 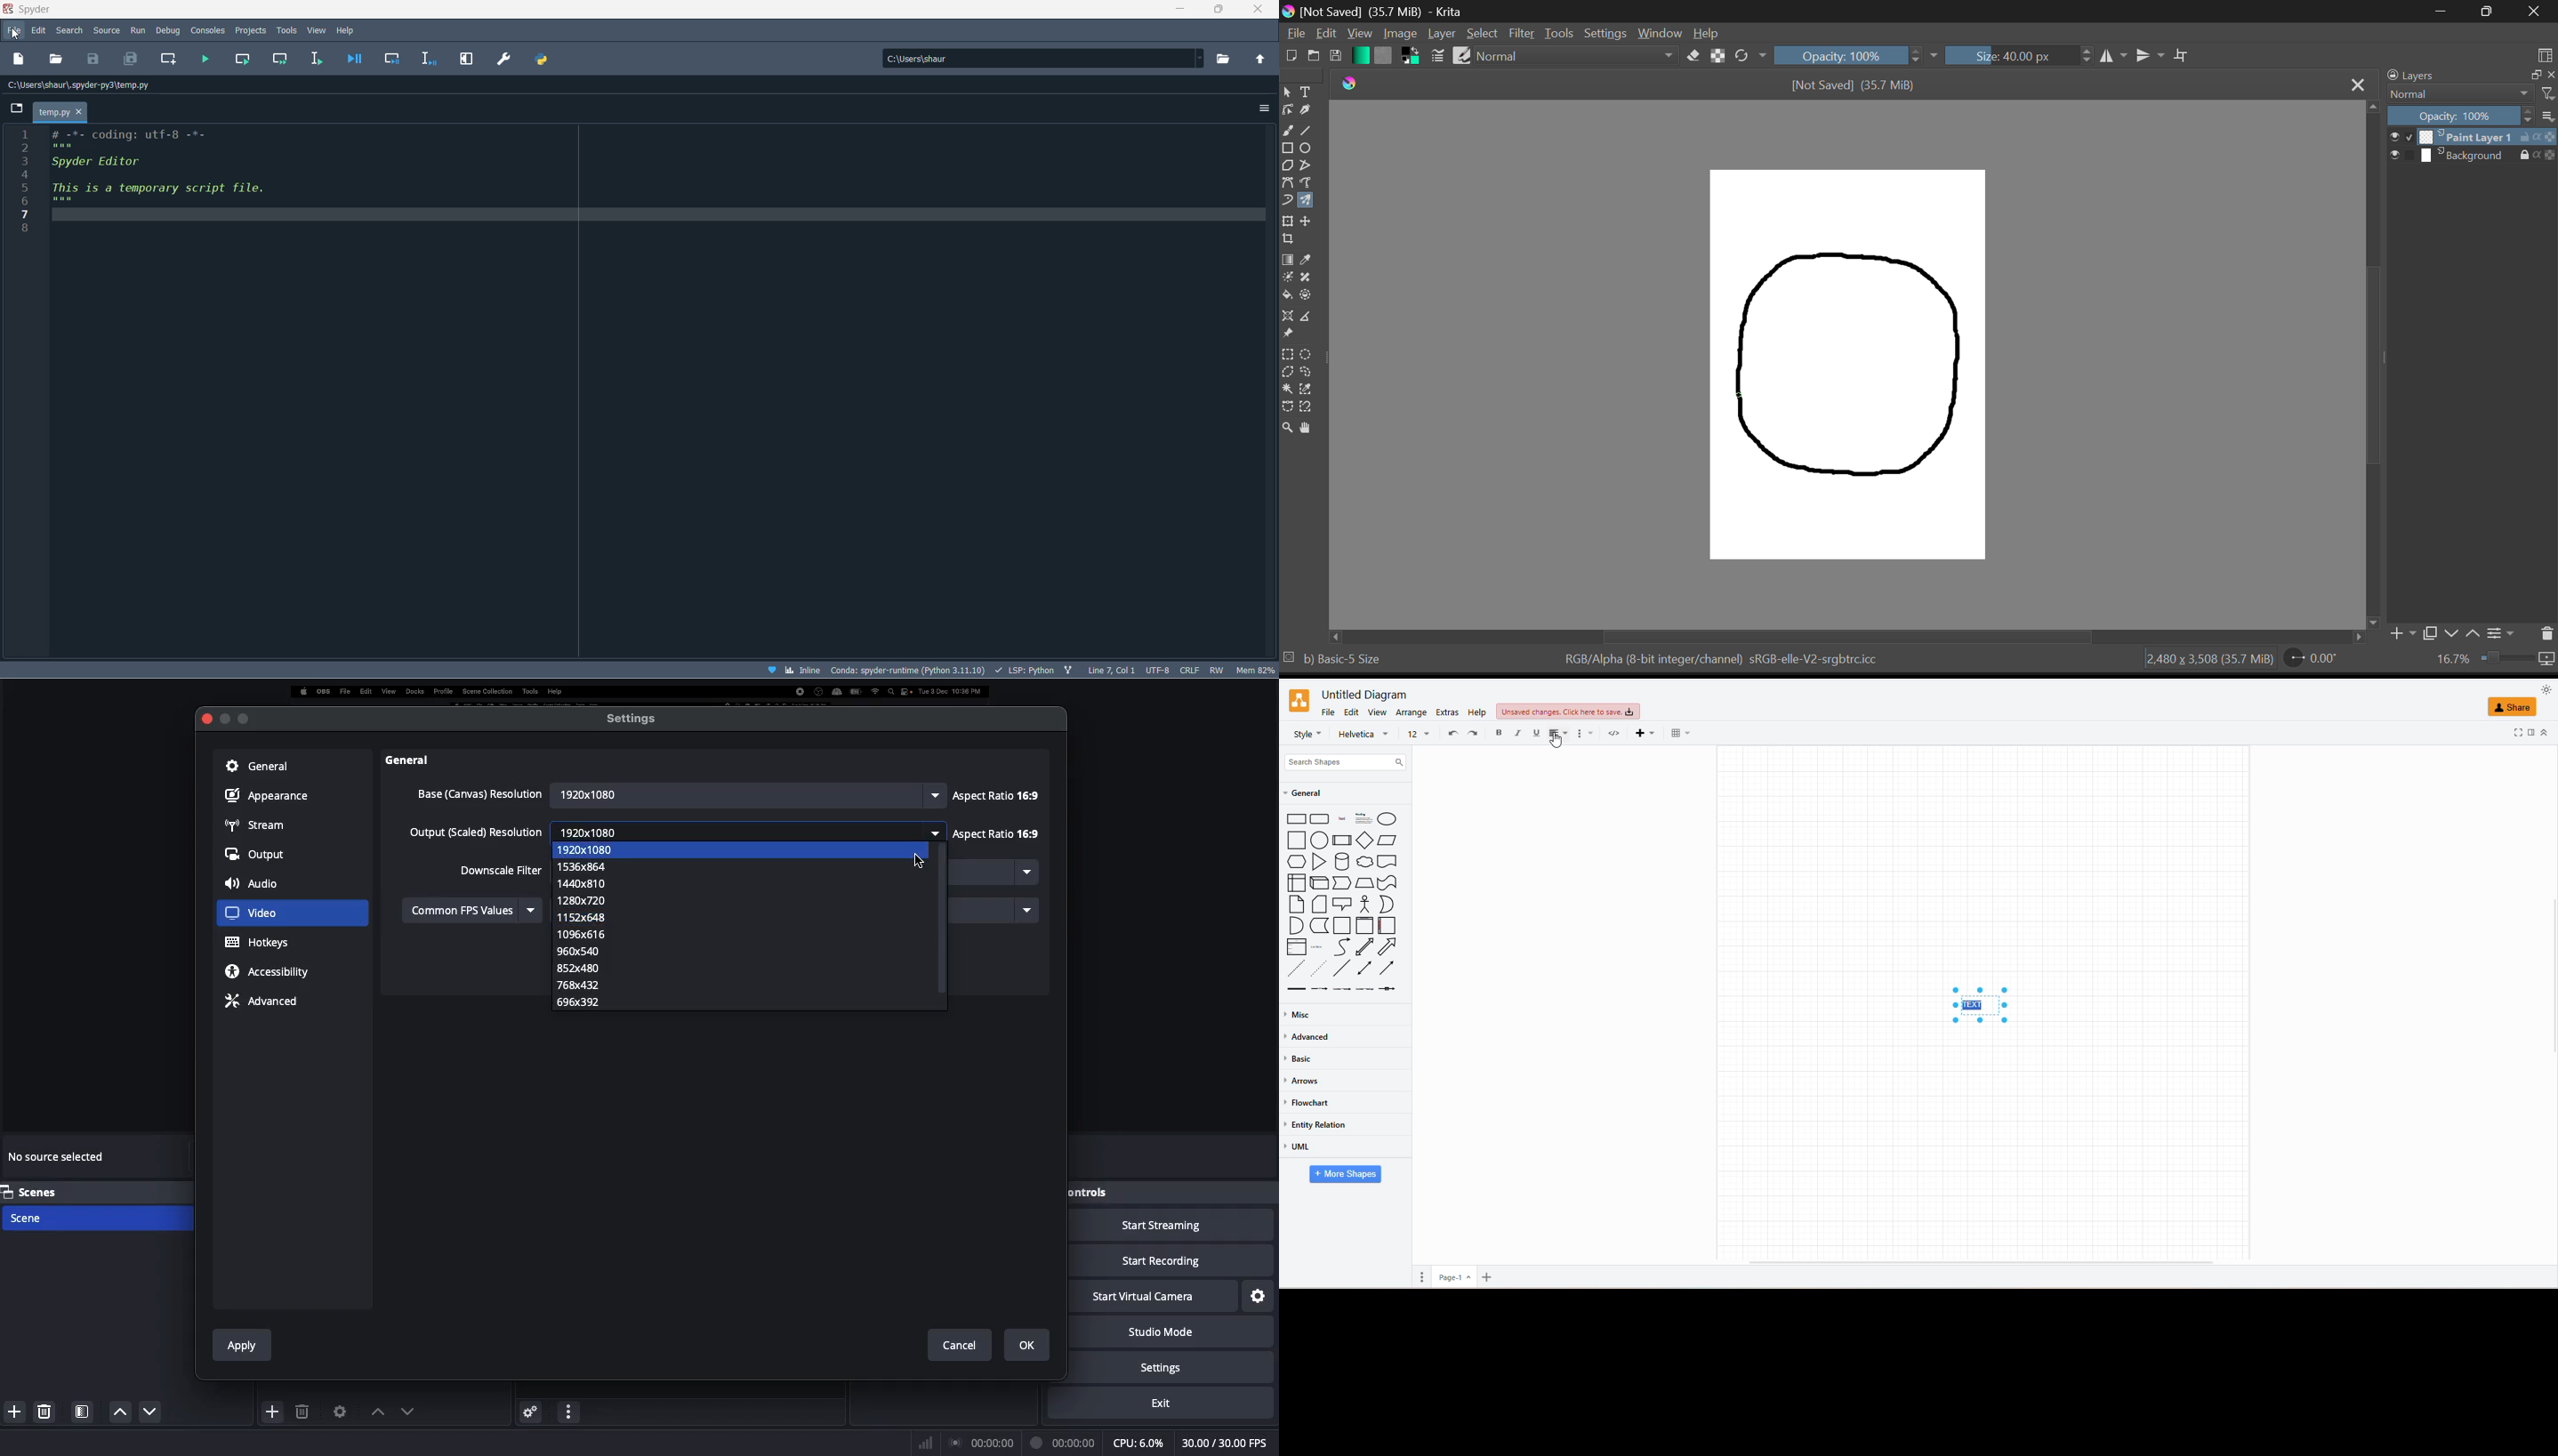 I want to click on Output resolution , so click(x=478, y=834).